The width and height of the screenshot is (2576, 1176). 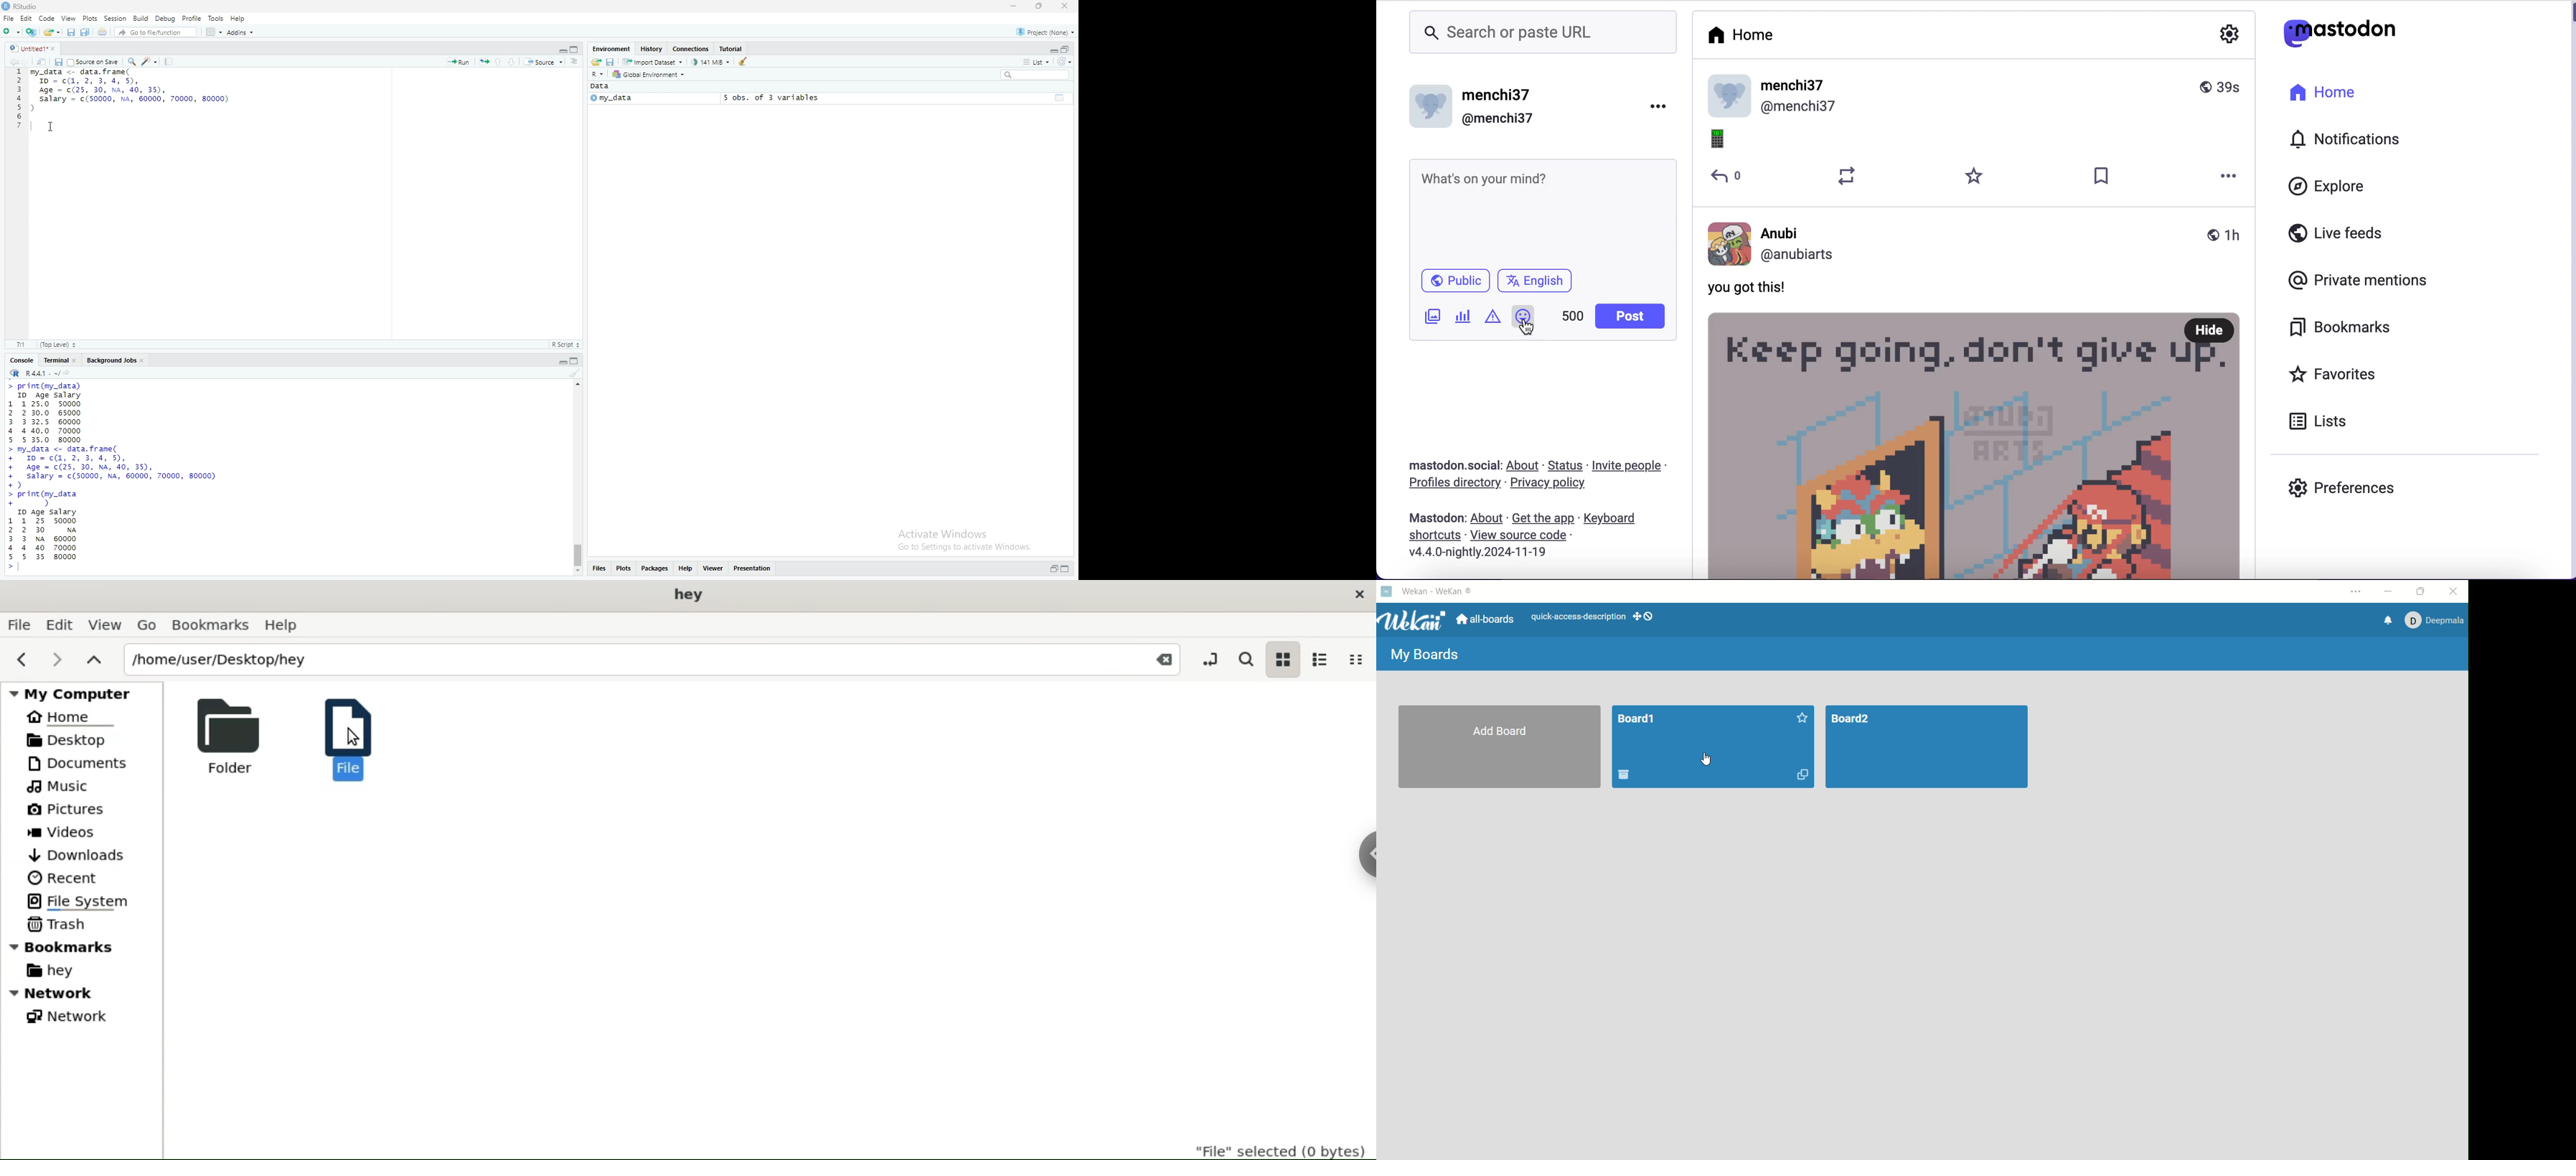 What do you see at coordinates (85, 32) in the screenshot?
I see `save all open documents` at bounding box center [85, 32].